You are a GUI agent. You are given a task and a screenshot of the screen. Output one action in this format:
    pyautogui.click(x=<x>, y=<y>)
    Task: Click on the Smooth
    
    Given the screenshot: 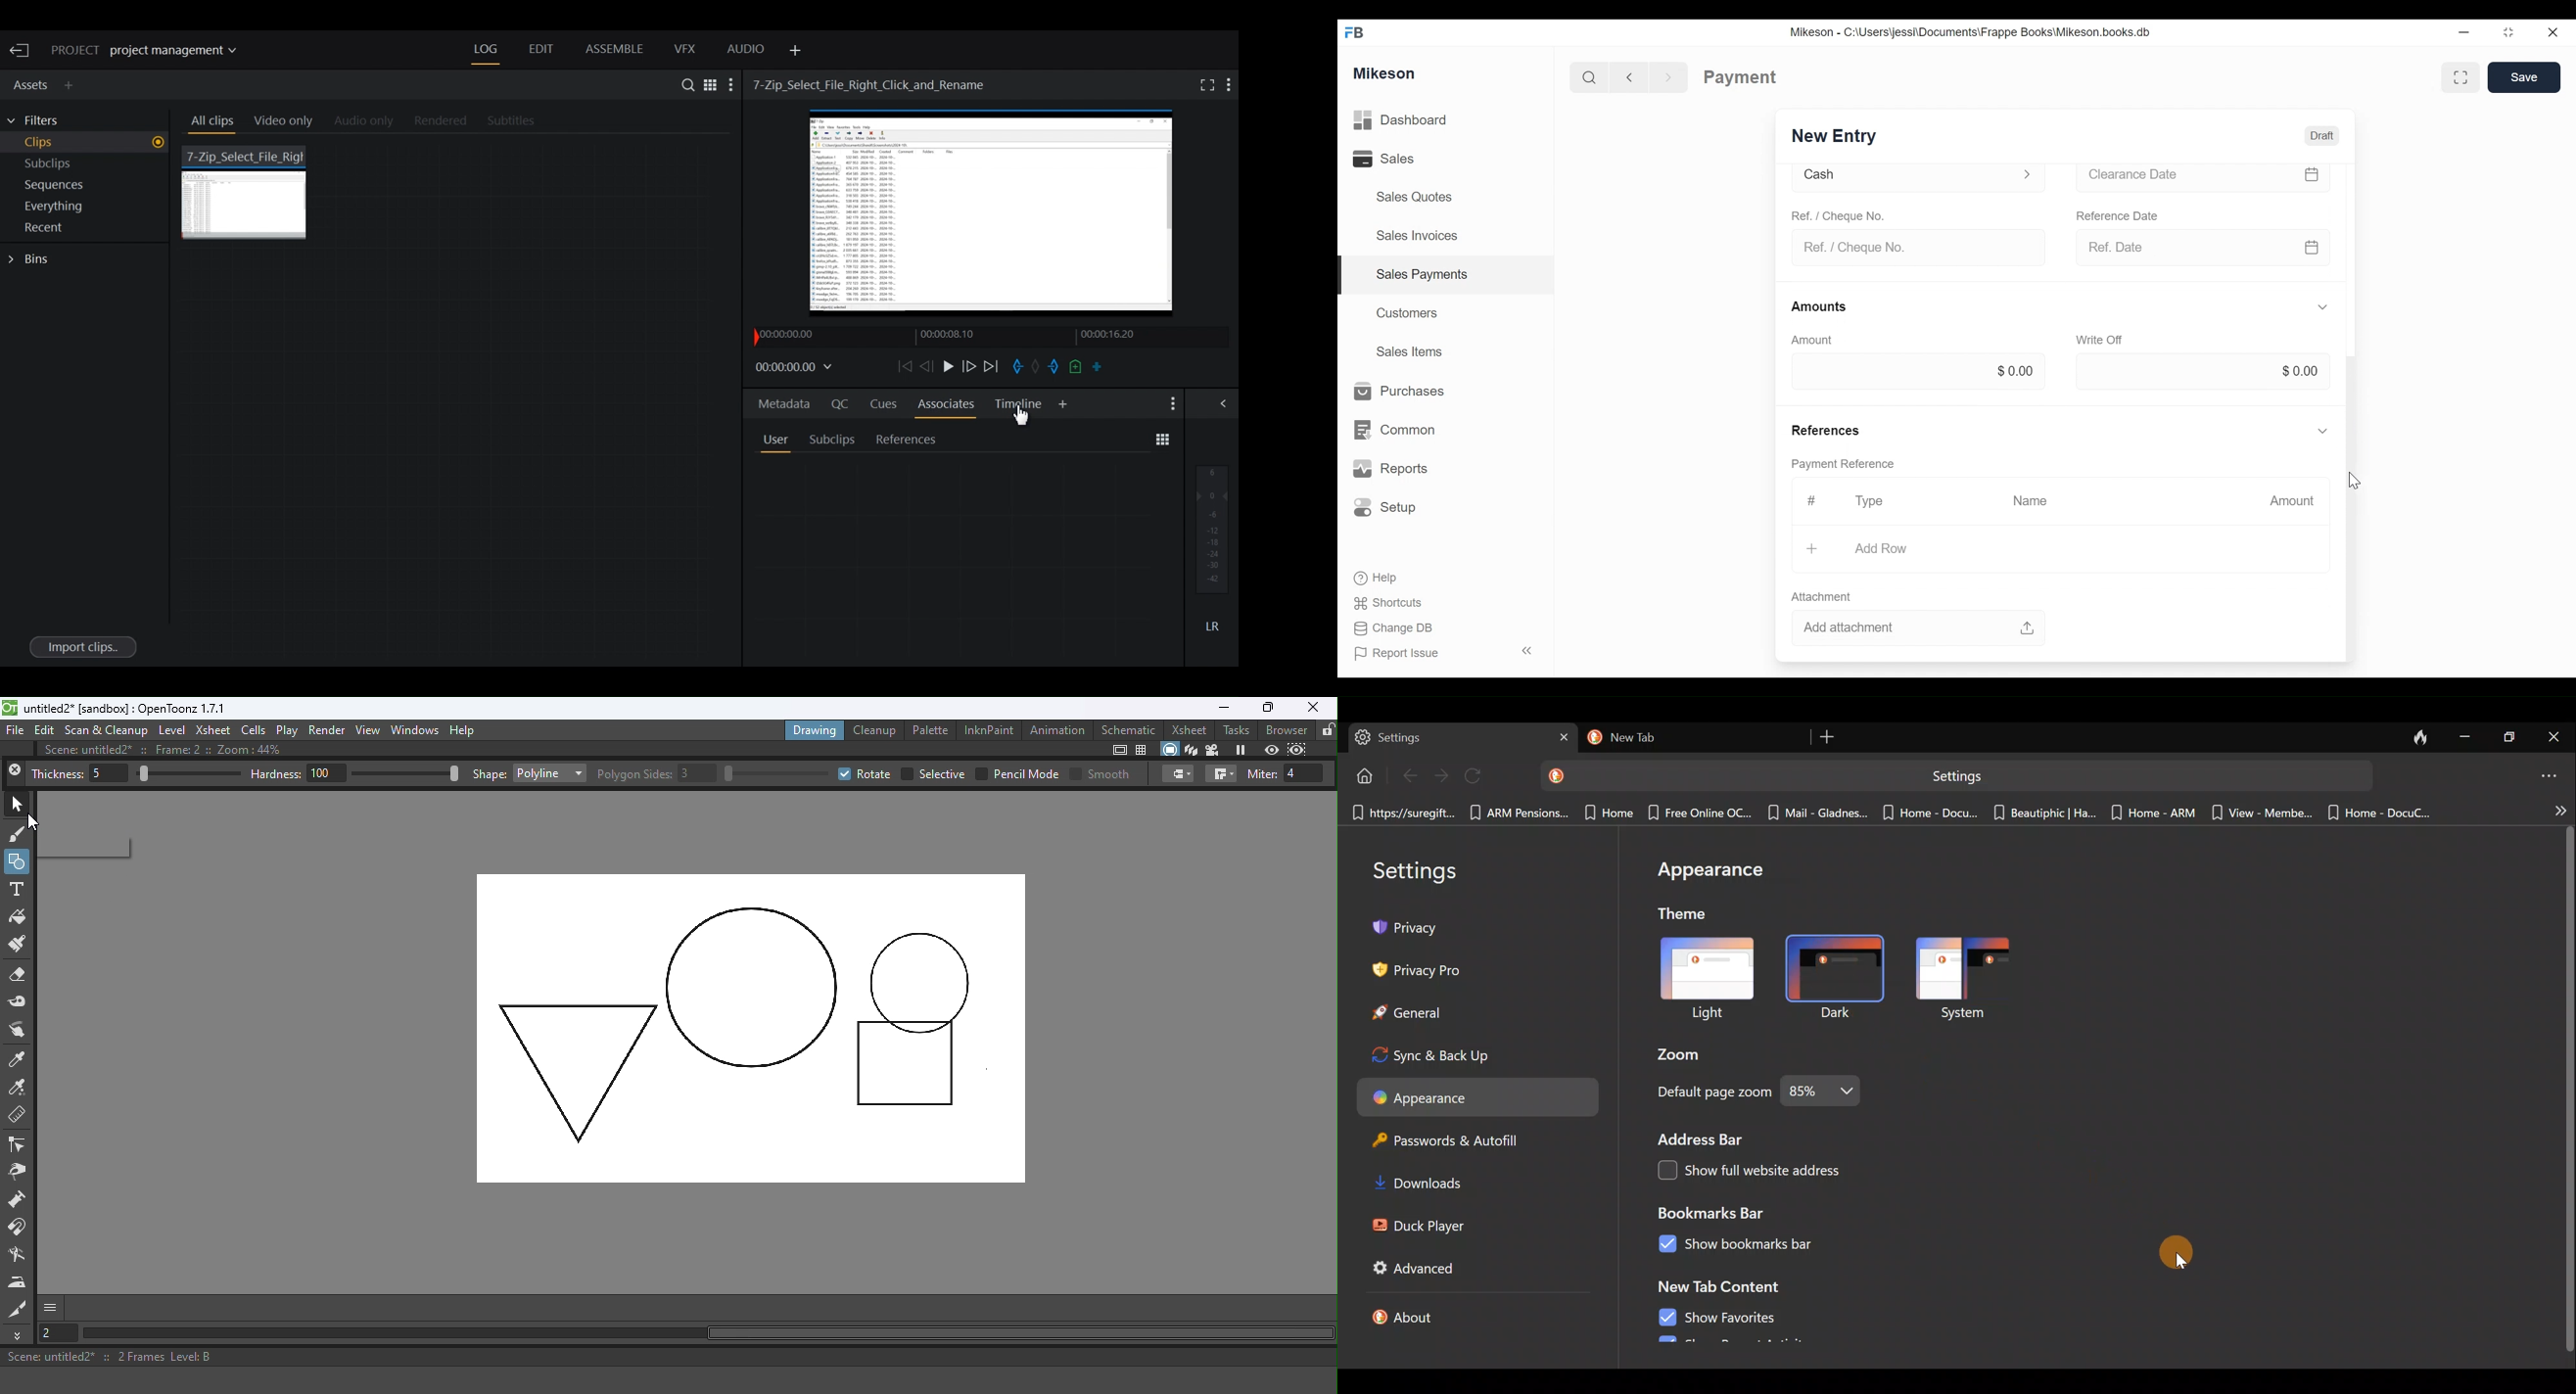 What is the action you would take?
    pyautogui.click(x=1100, y=773)
    